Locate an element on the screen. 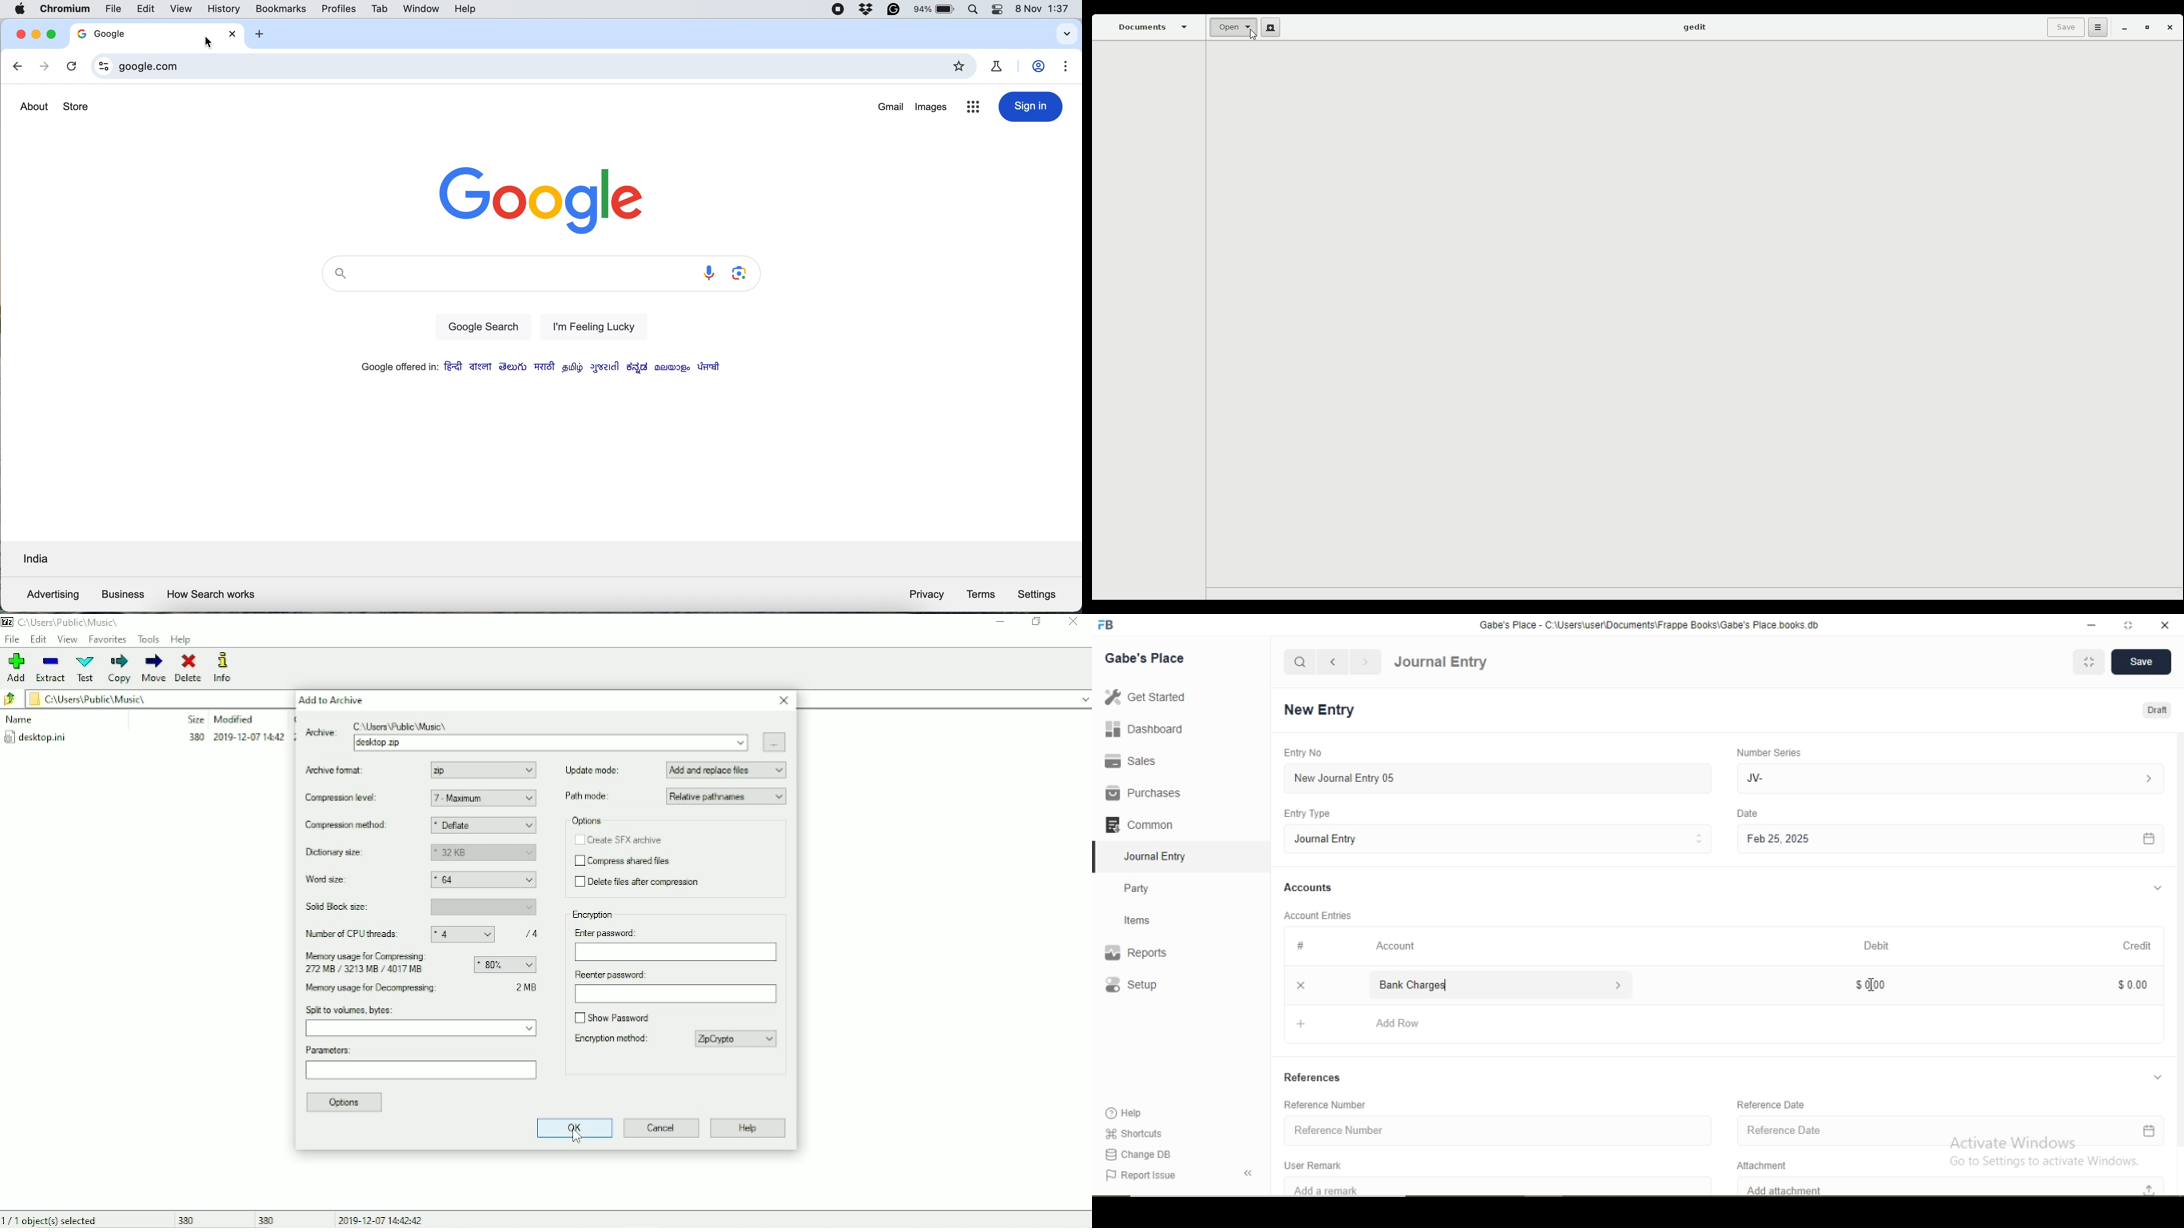 The height and width of the screenshot is (1232, 2184). MINIMIZE WINDOW is located at coordinates (2087, 662).